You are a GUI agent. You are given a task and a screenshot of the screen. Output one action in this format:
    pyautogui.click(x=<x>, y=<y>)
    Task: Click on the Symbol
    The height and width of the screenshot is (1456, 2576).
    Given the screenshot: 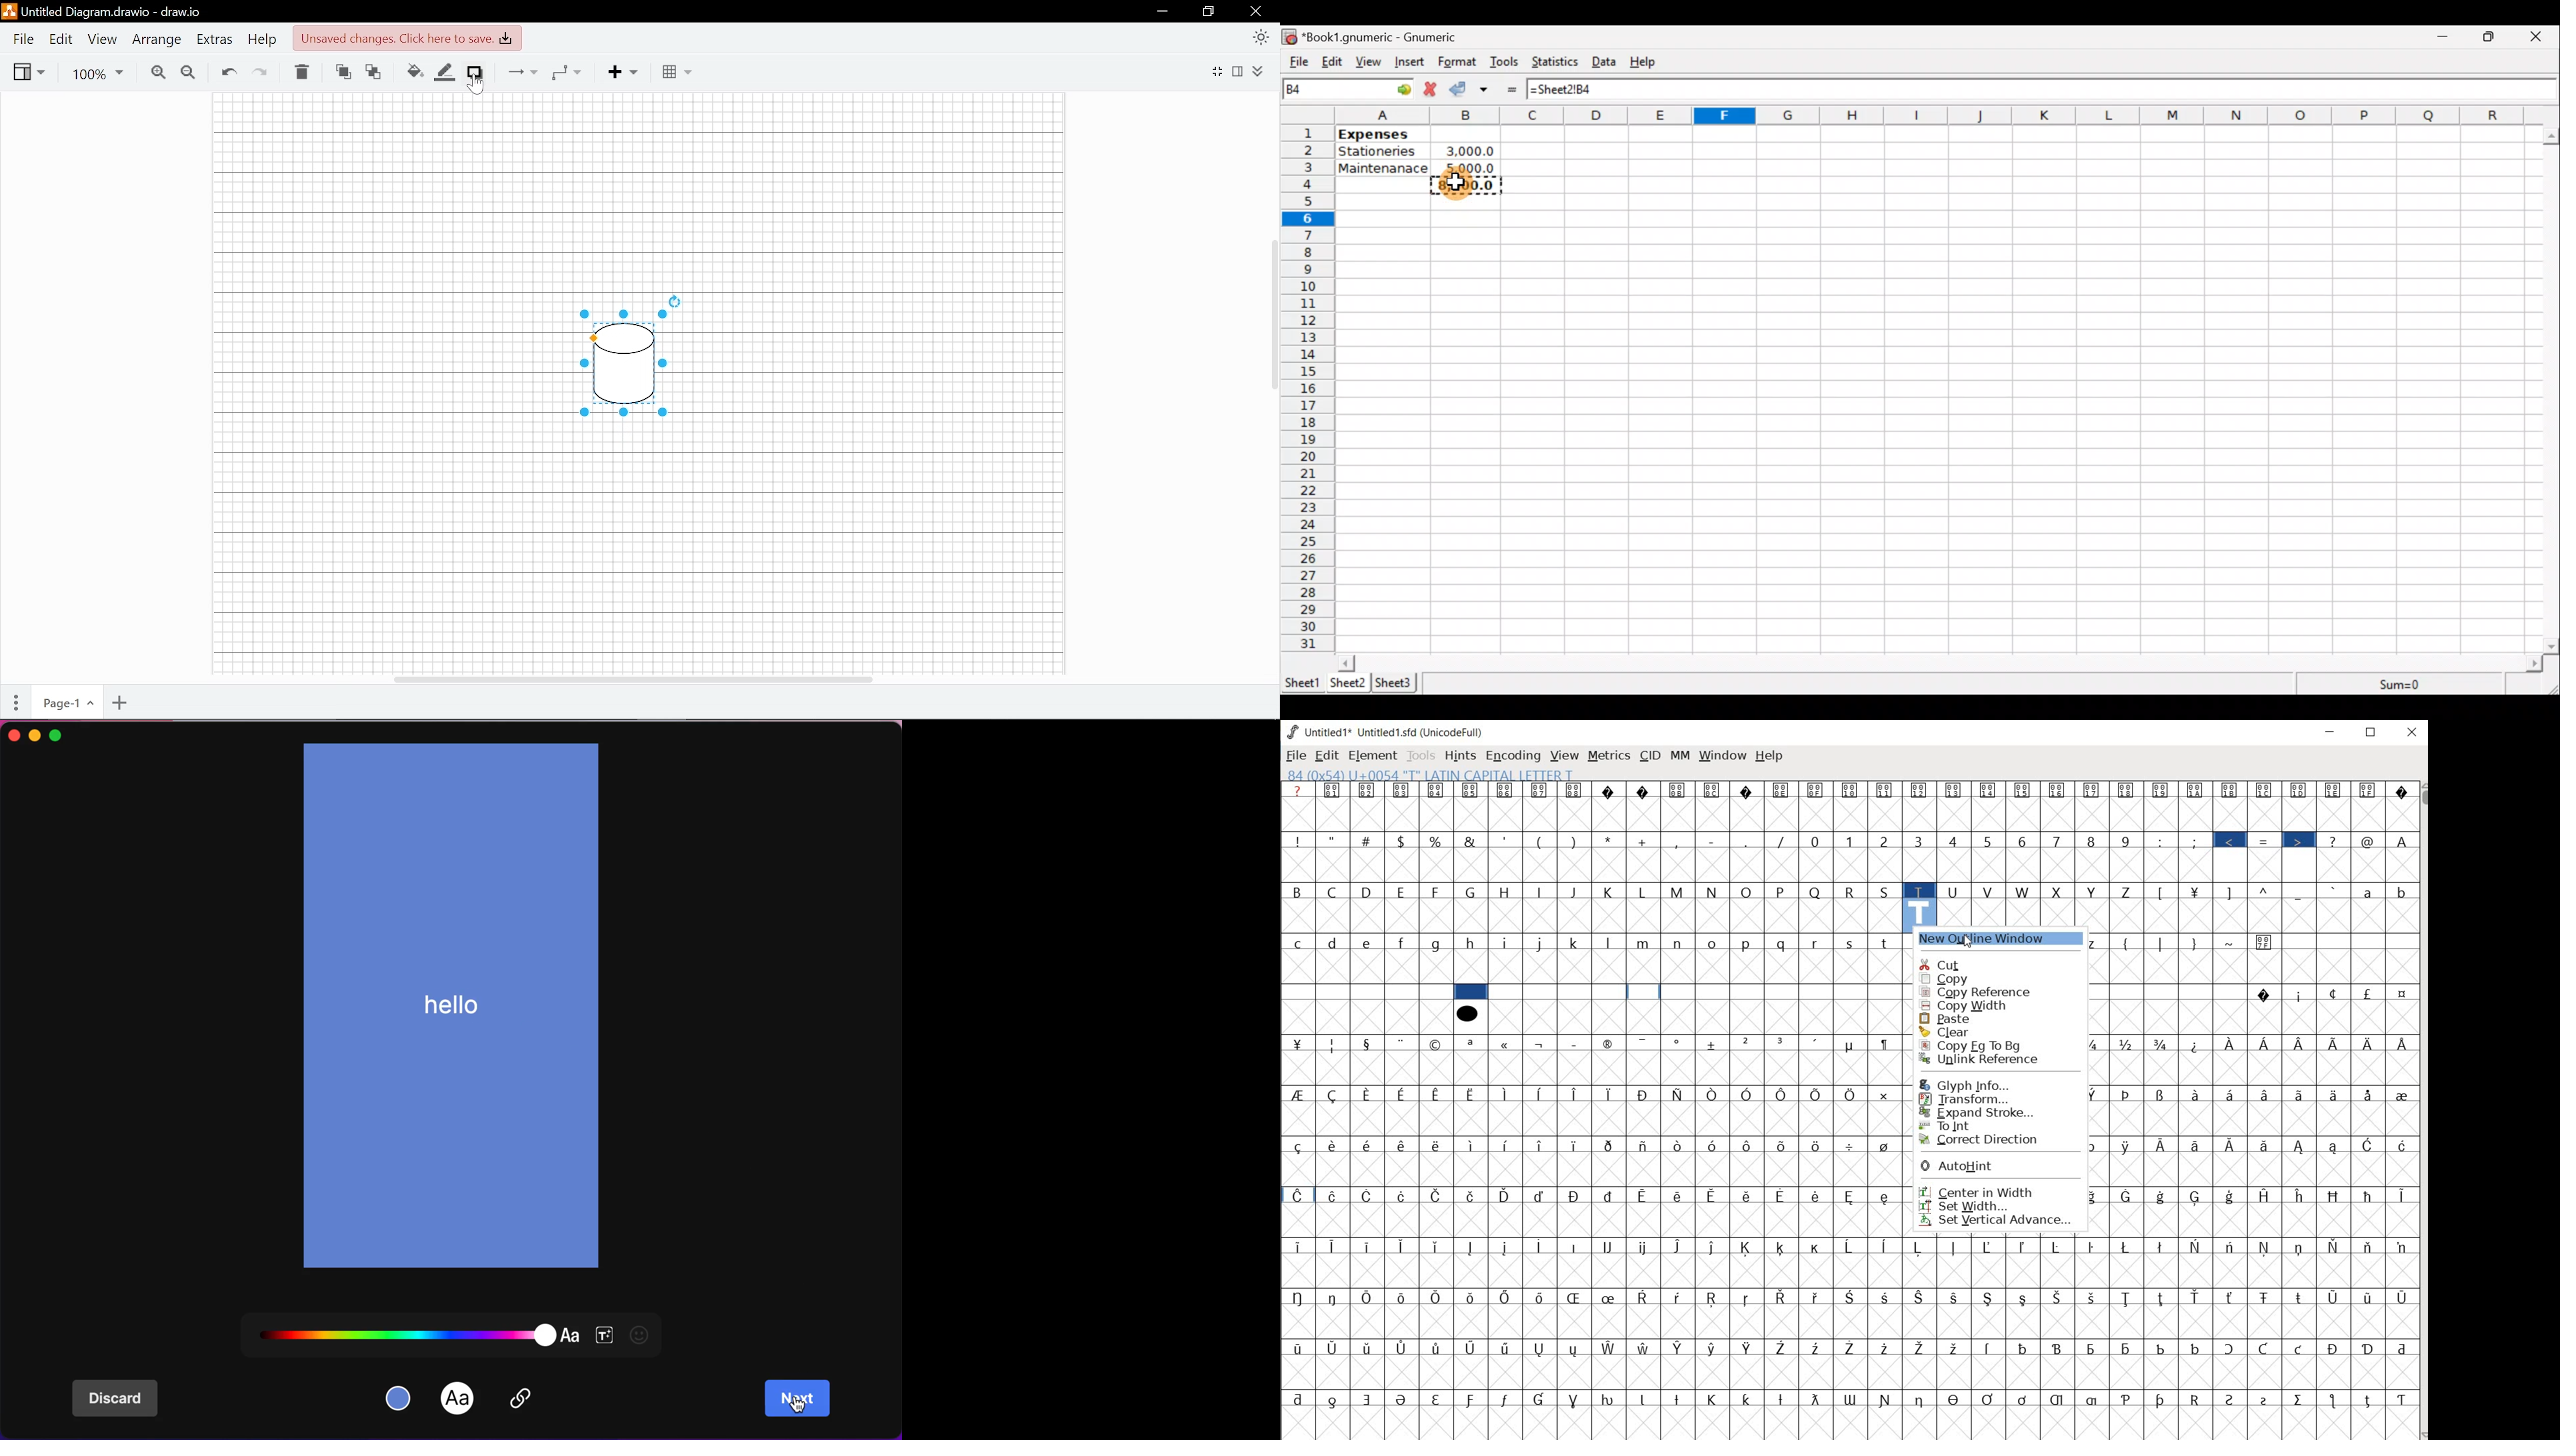 What is the action you would take?
    pyautogui.click(x=1298, y=1248)
    